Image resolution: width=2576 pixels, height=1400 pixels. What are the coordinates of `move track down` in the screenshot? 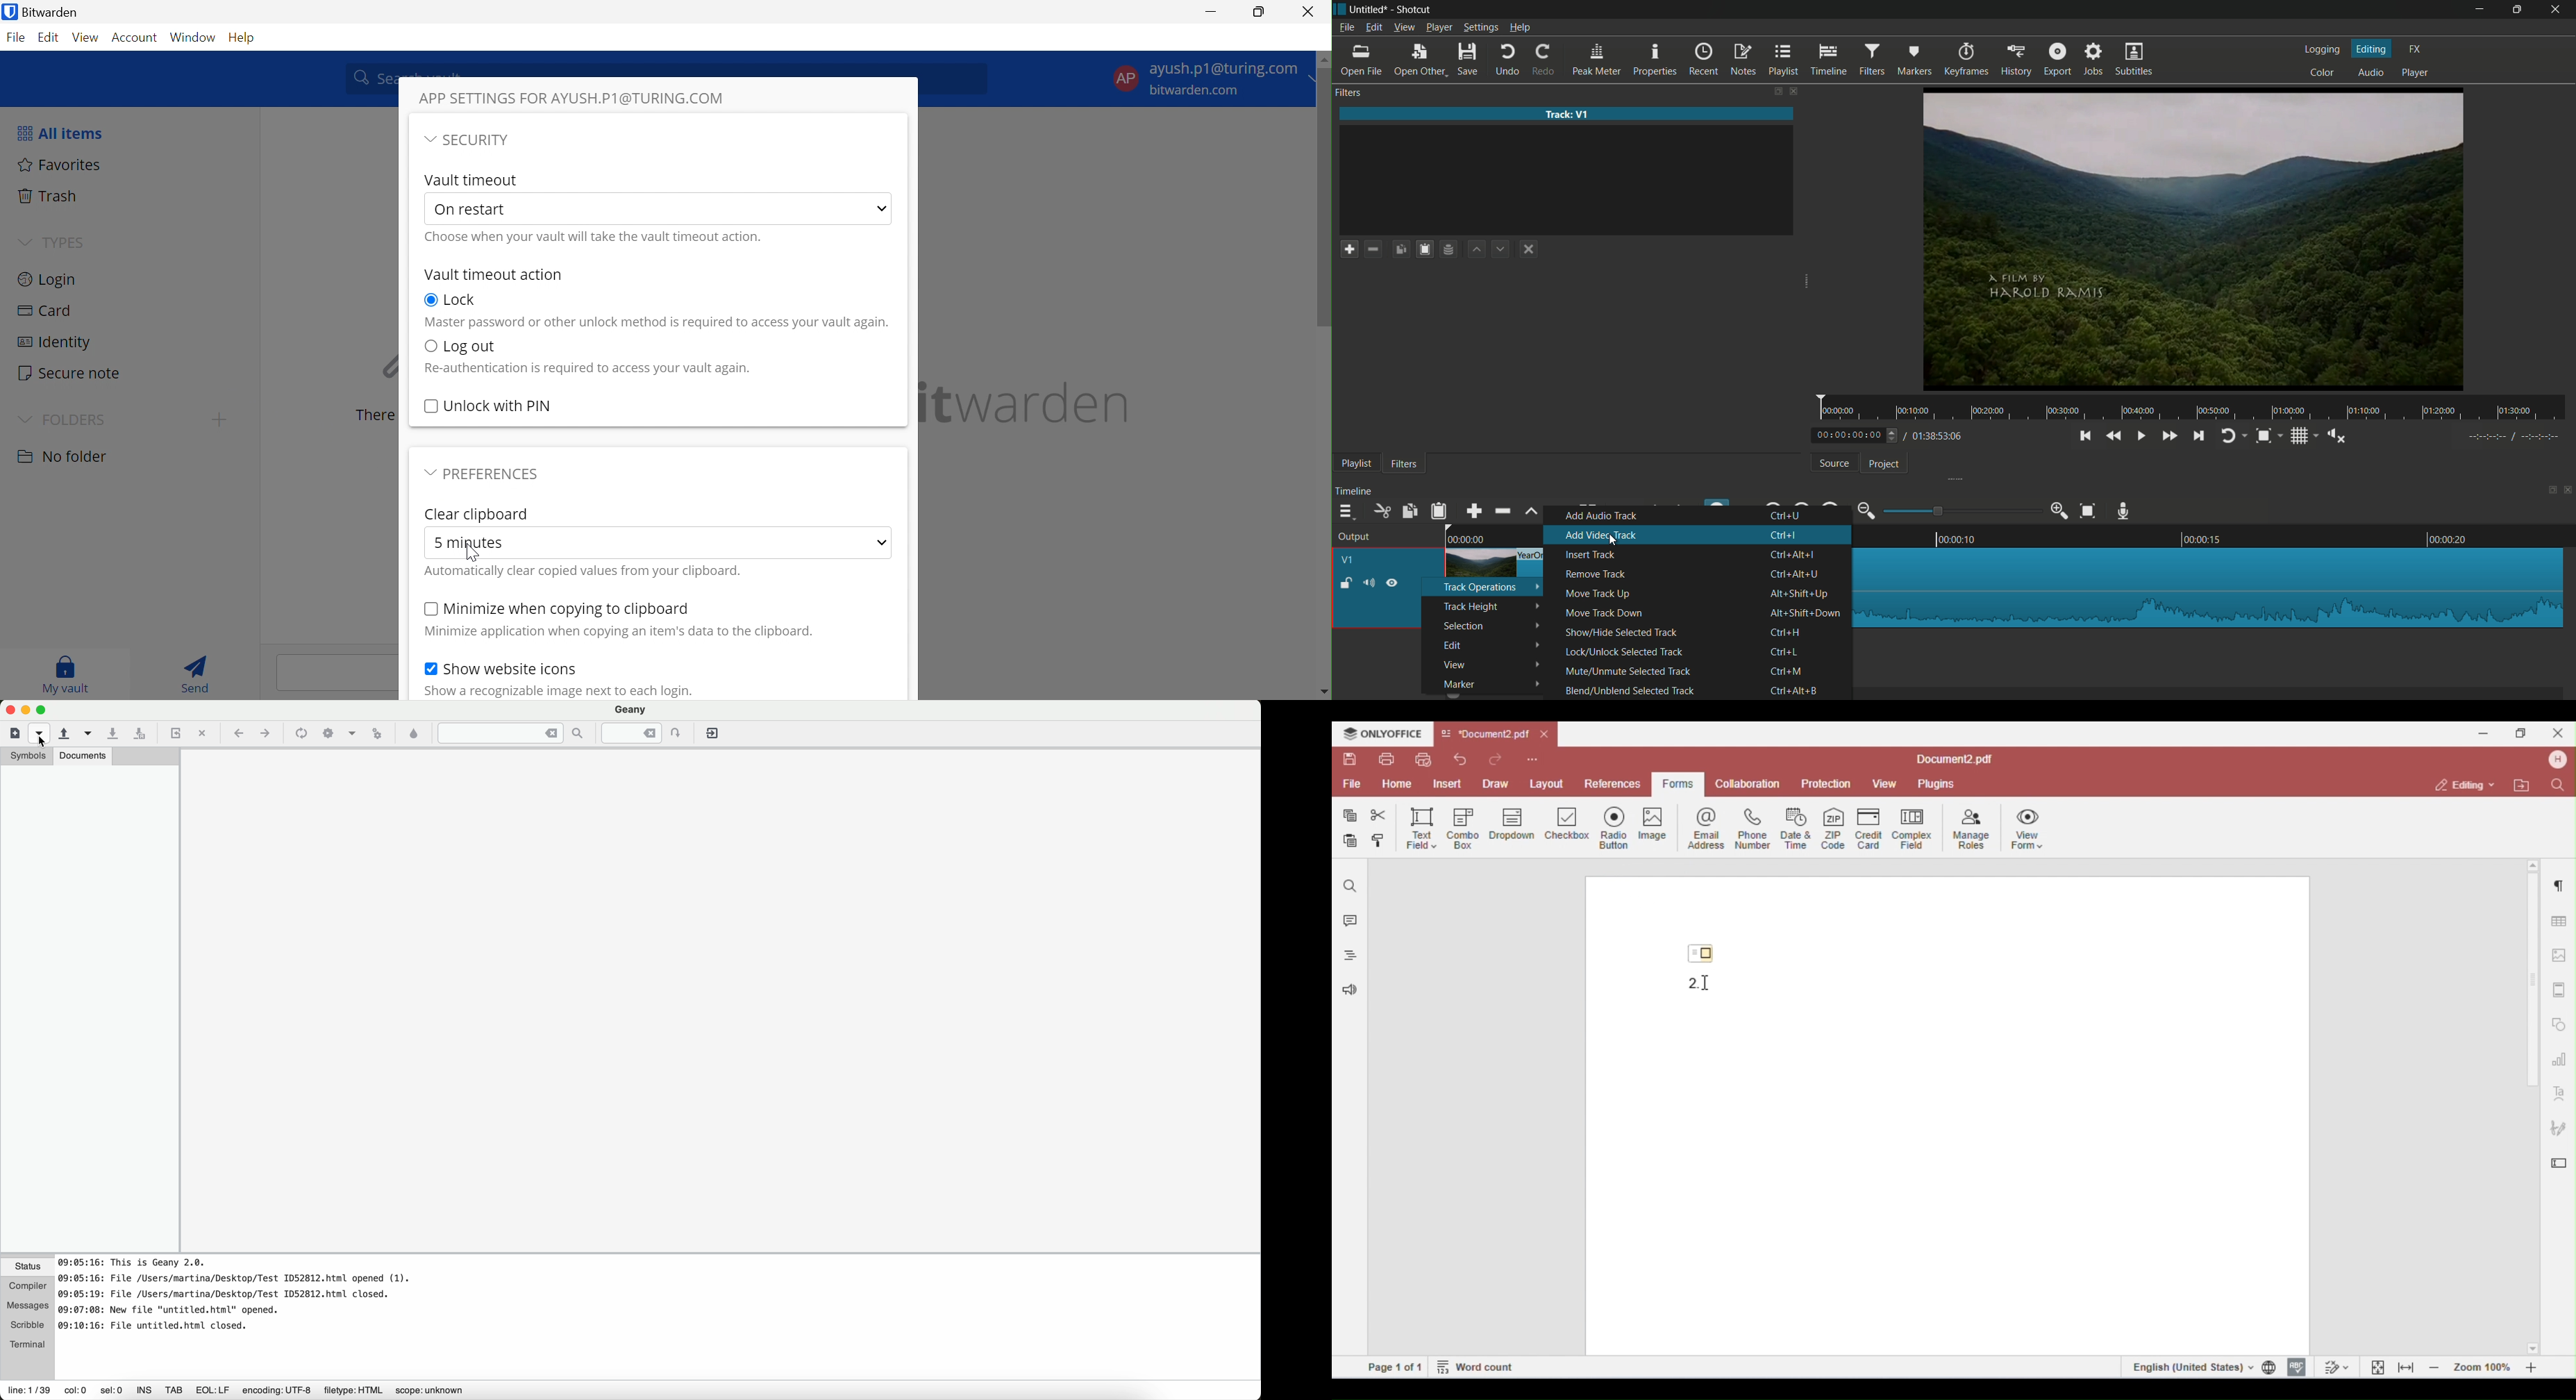 It's located at (1602, 612).